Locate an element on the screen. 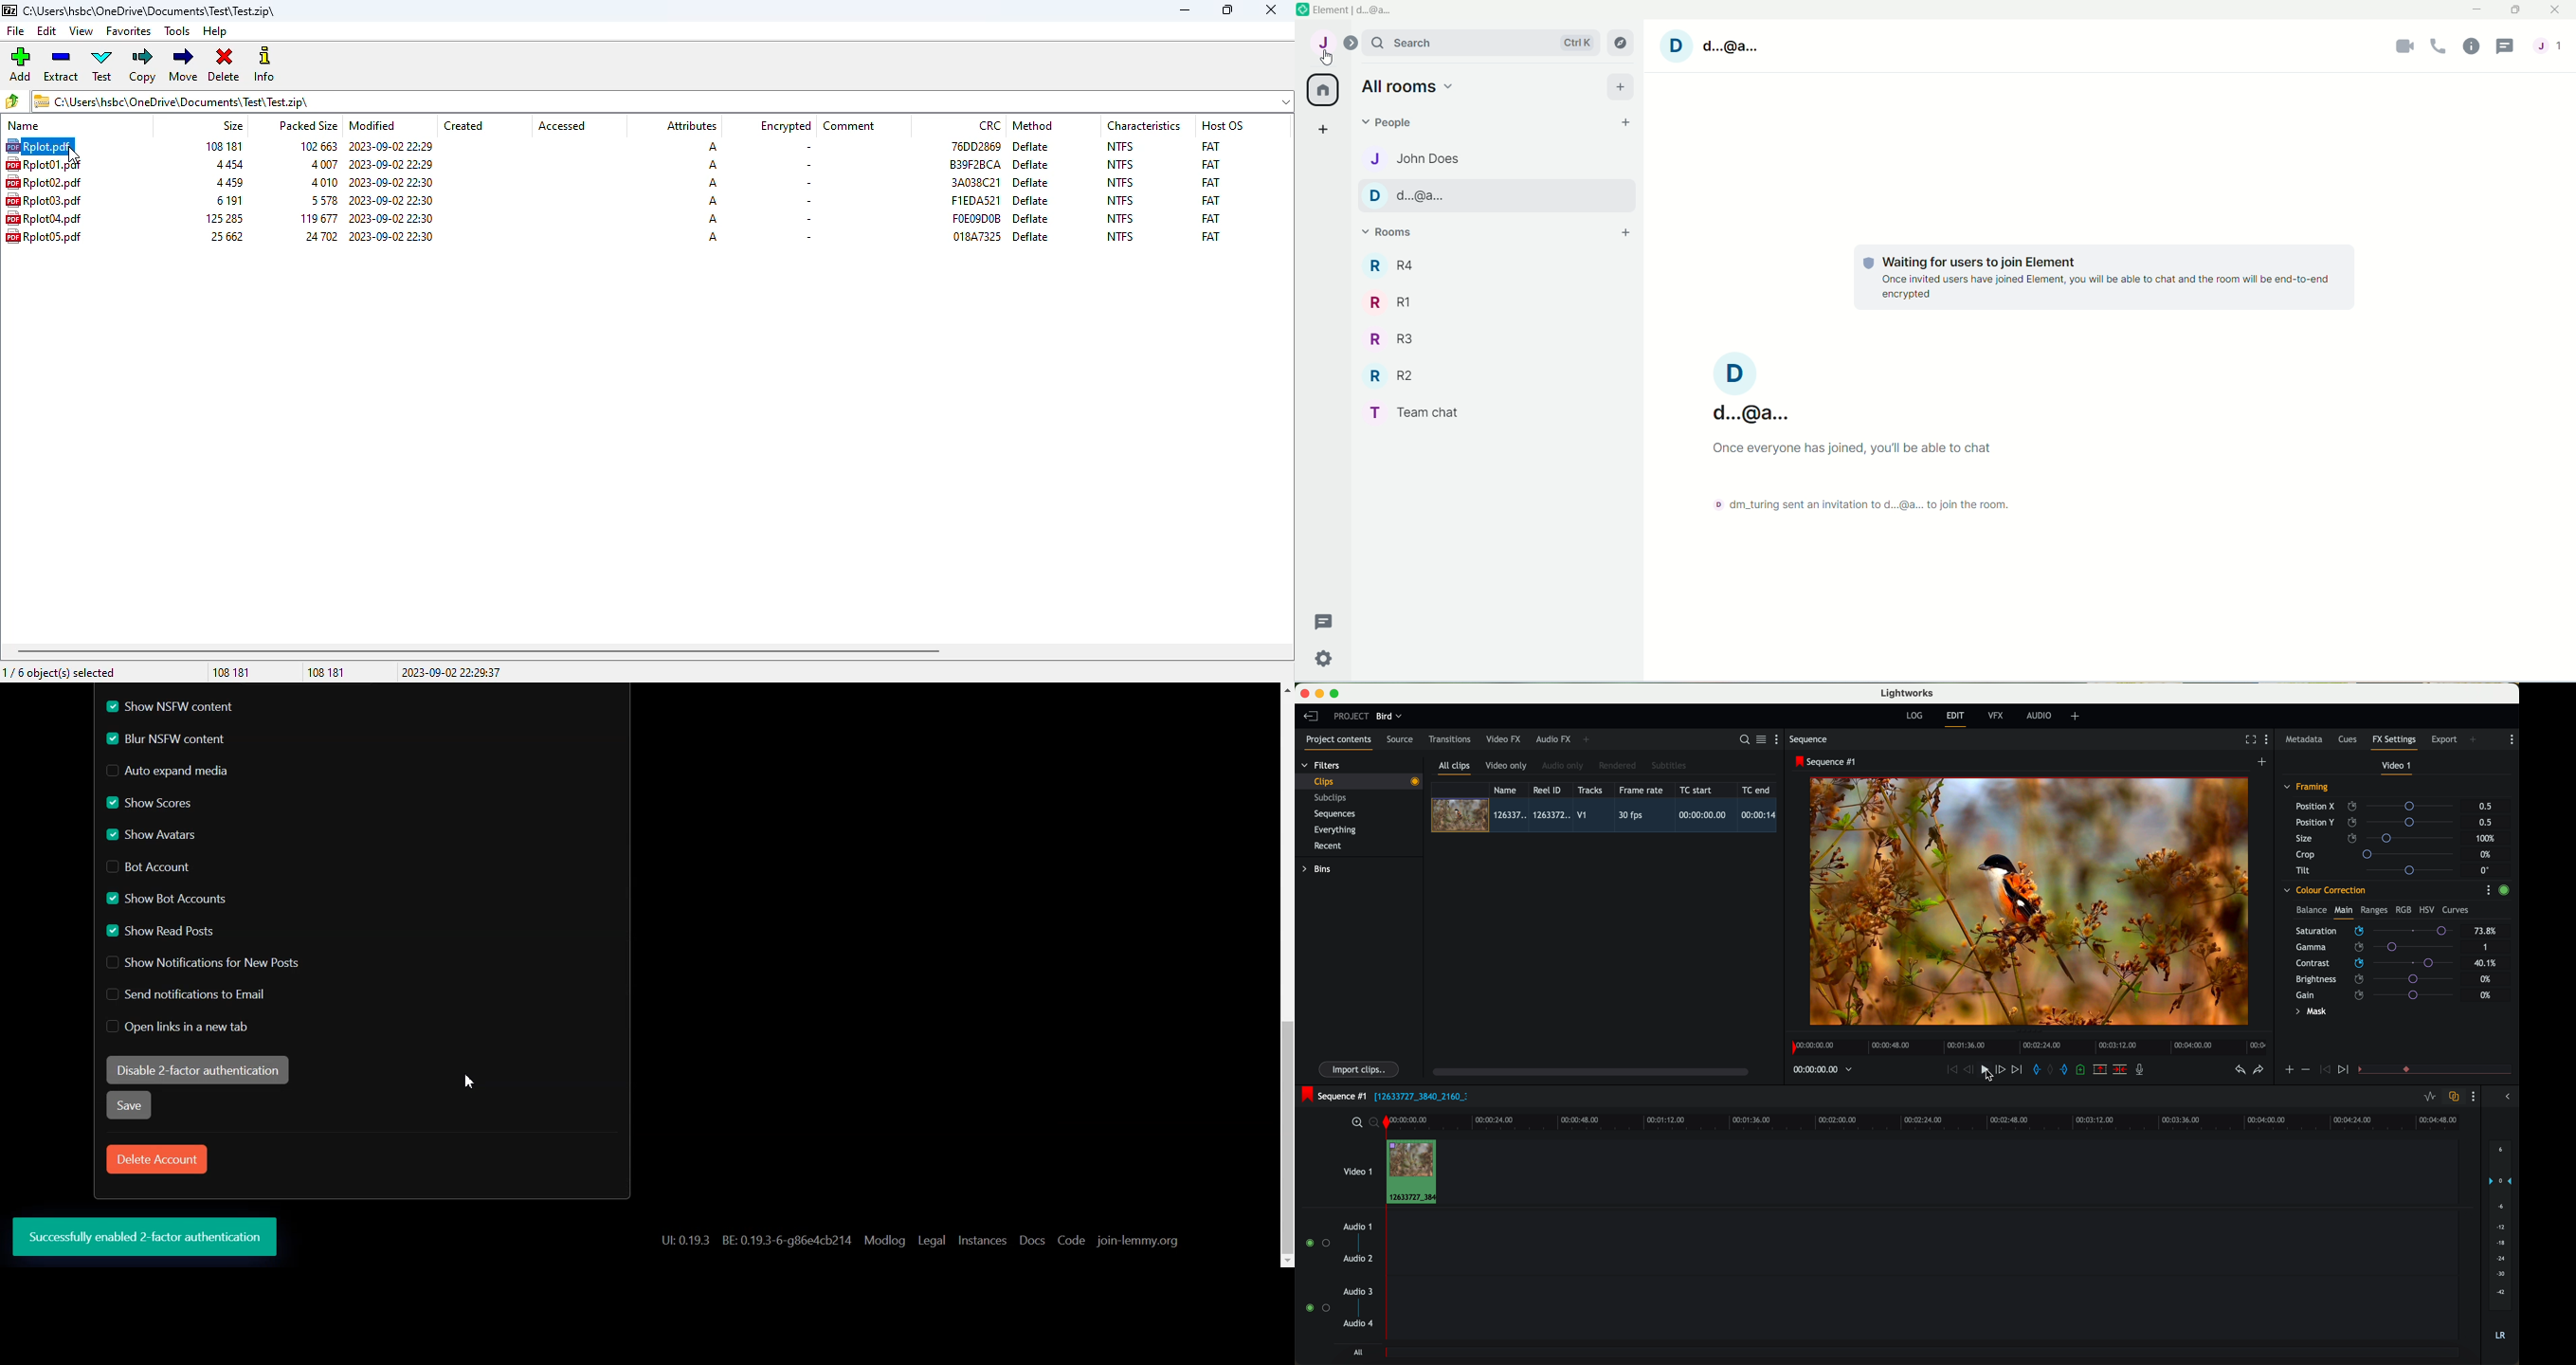 This screenshot has width=2576, height=1372. add 'in' mark is located at coordinates (2034, 1071).